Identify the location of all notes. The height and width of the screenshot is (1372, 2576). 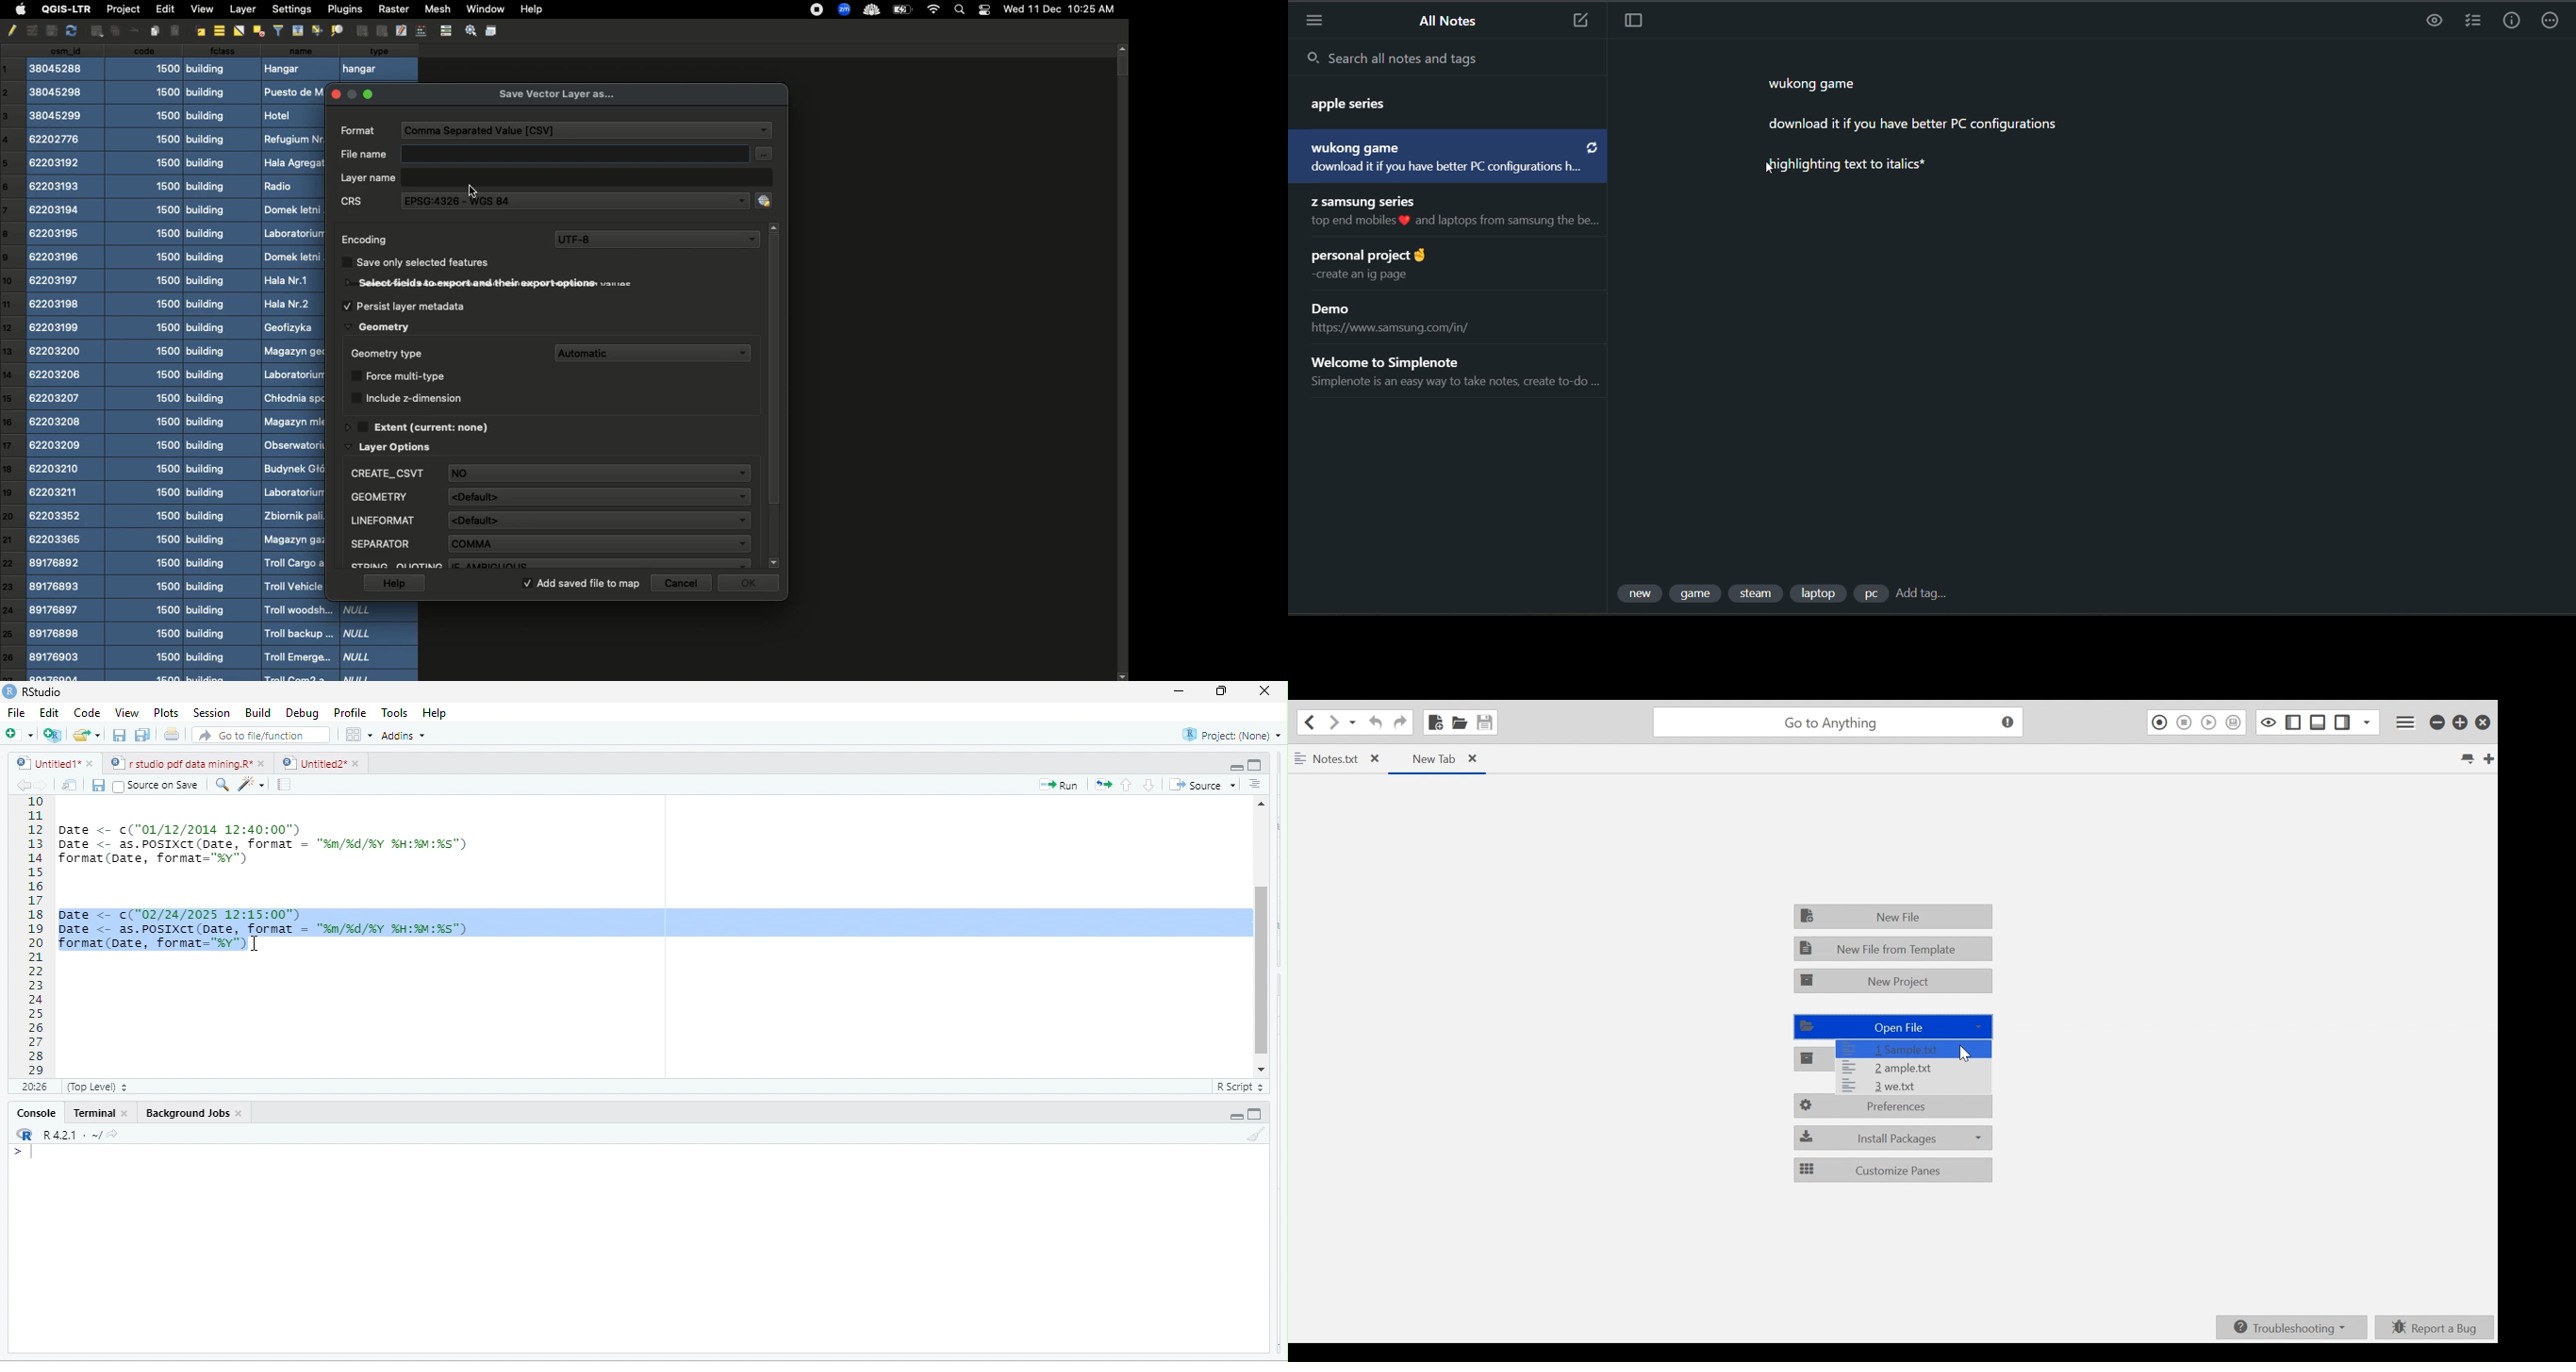
(1453, 23).